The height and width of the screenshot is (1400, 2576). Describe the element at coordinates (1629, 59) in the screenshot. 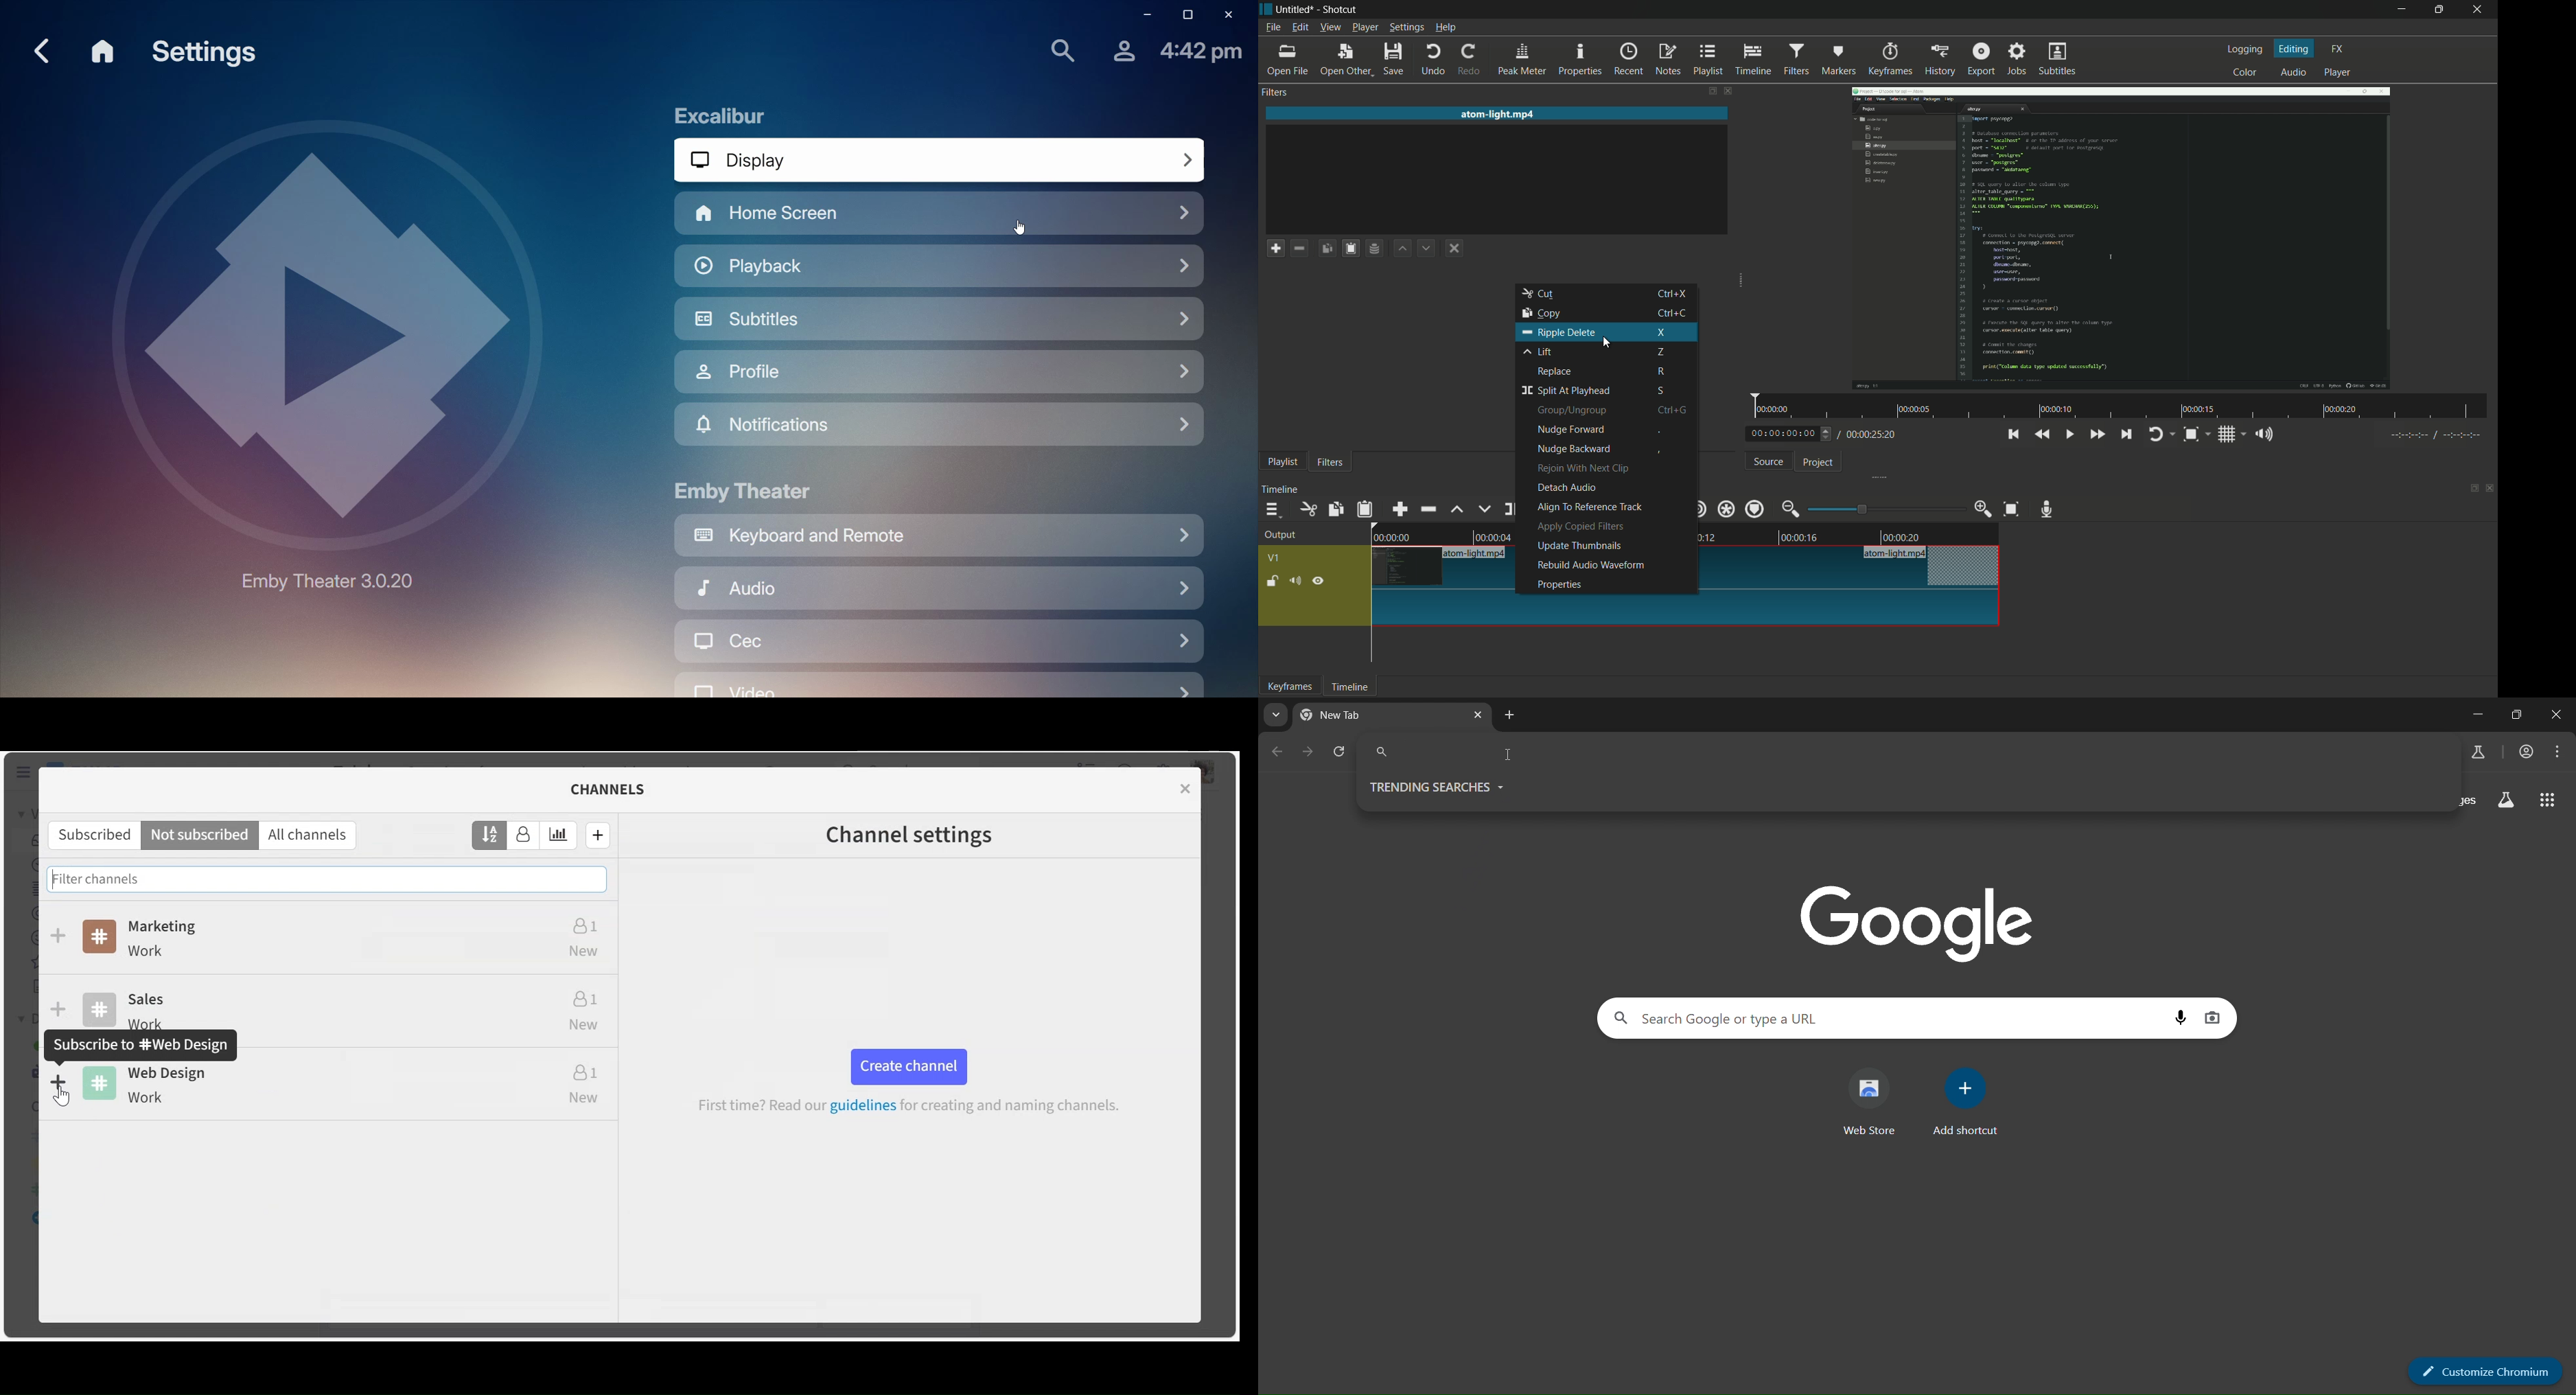

I see `recent` at that location.